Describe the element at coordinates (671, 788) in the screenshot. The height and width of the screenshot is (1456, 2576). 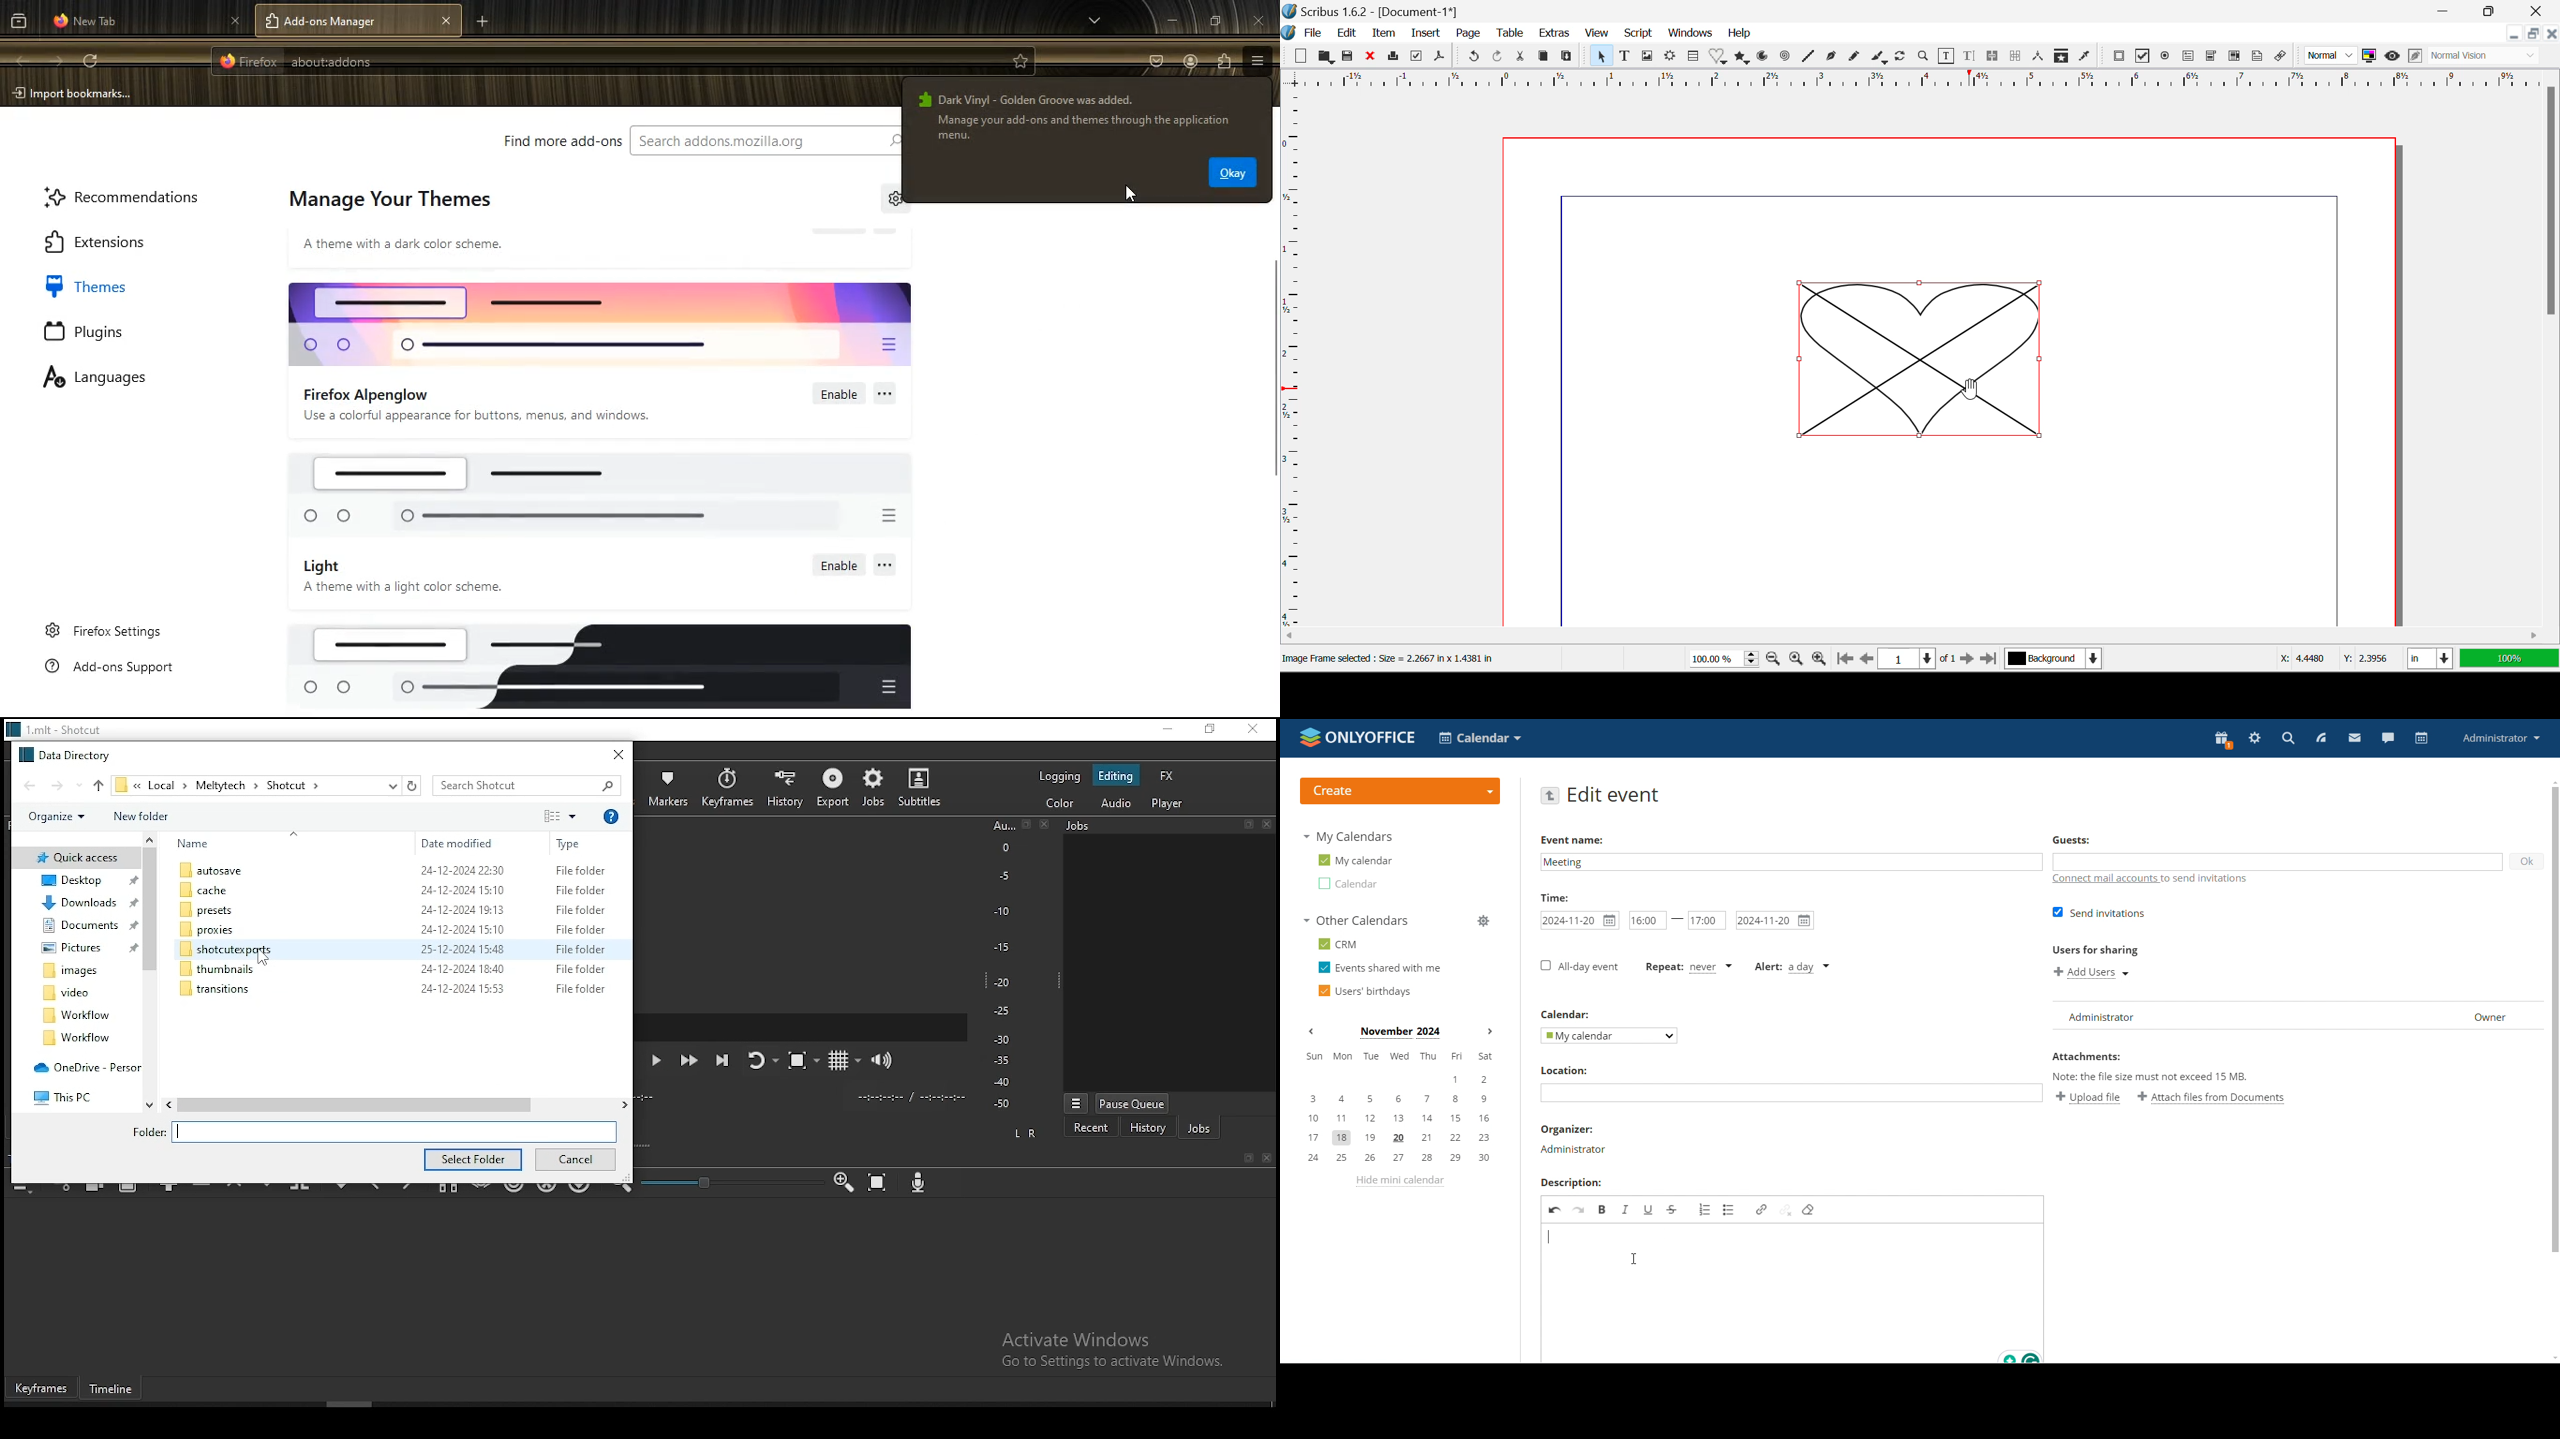
I see `markers` at that location.